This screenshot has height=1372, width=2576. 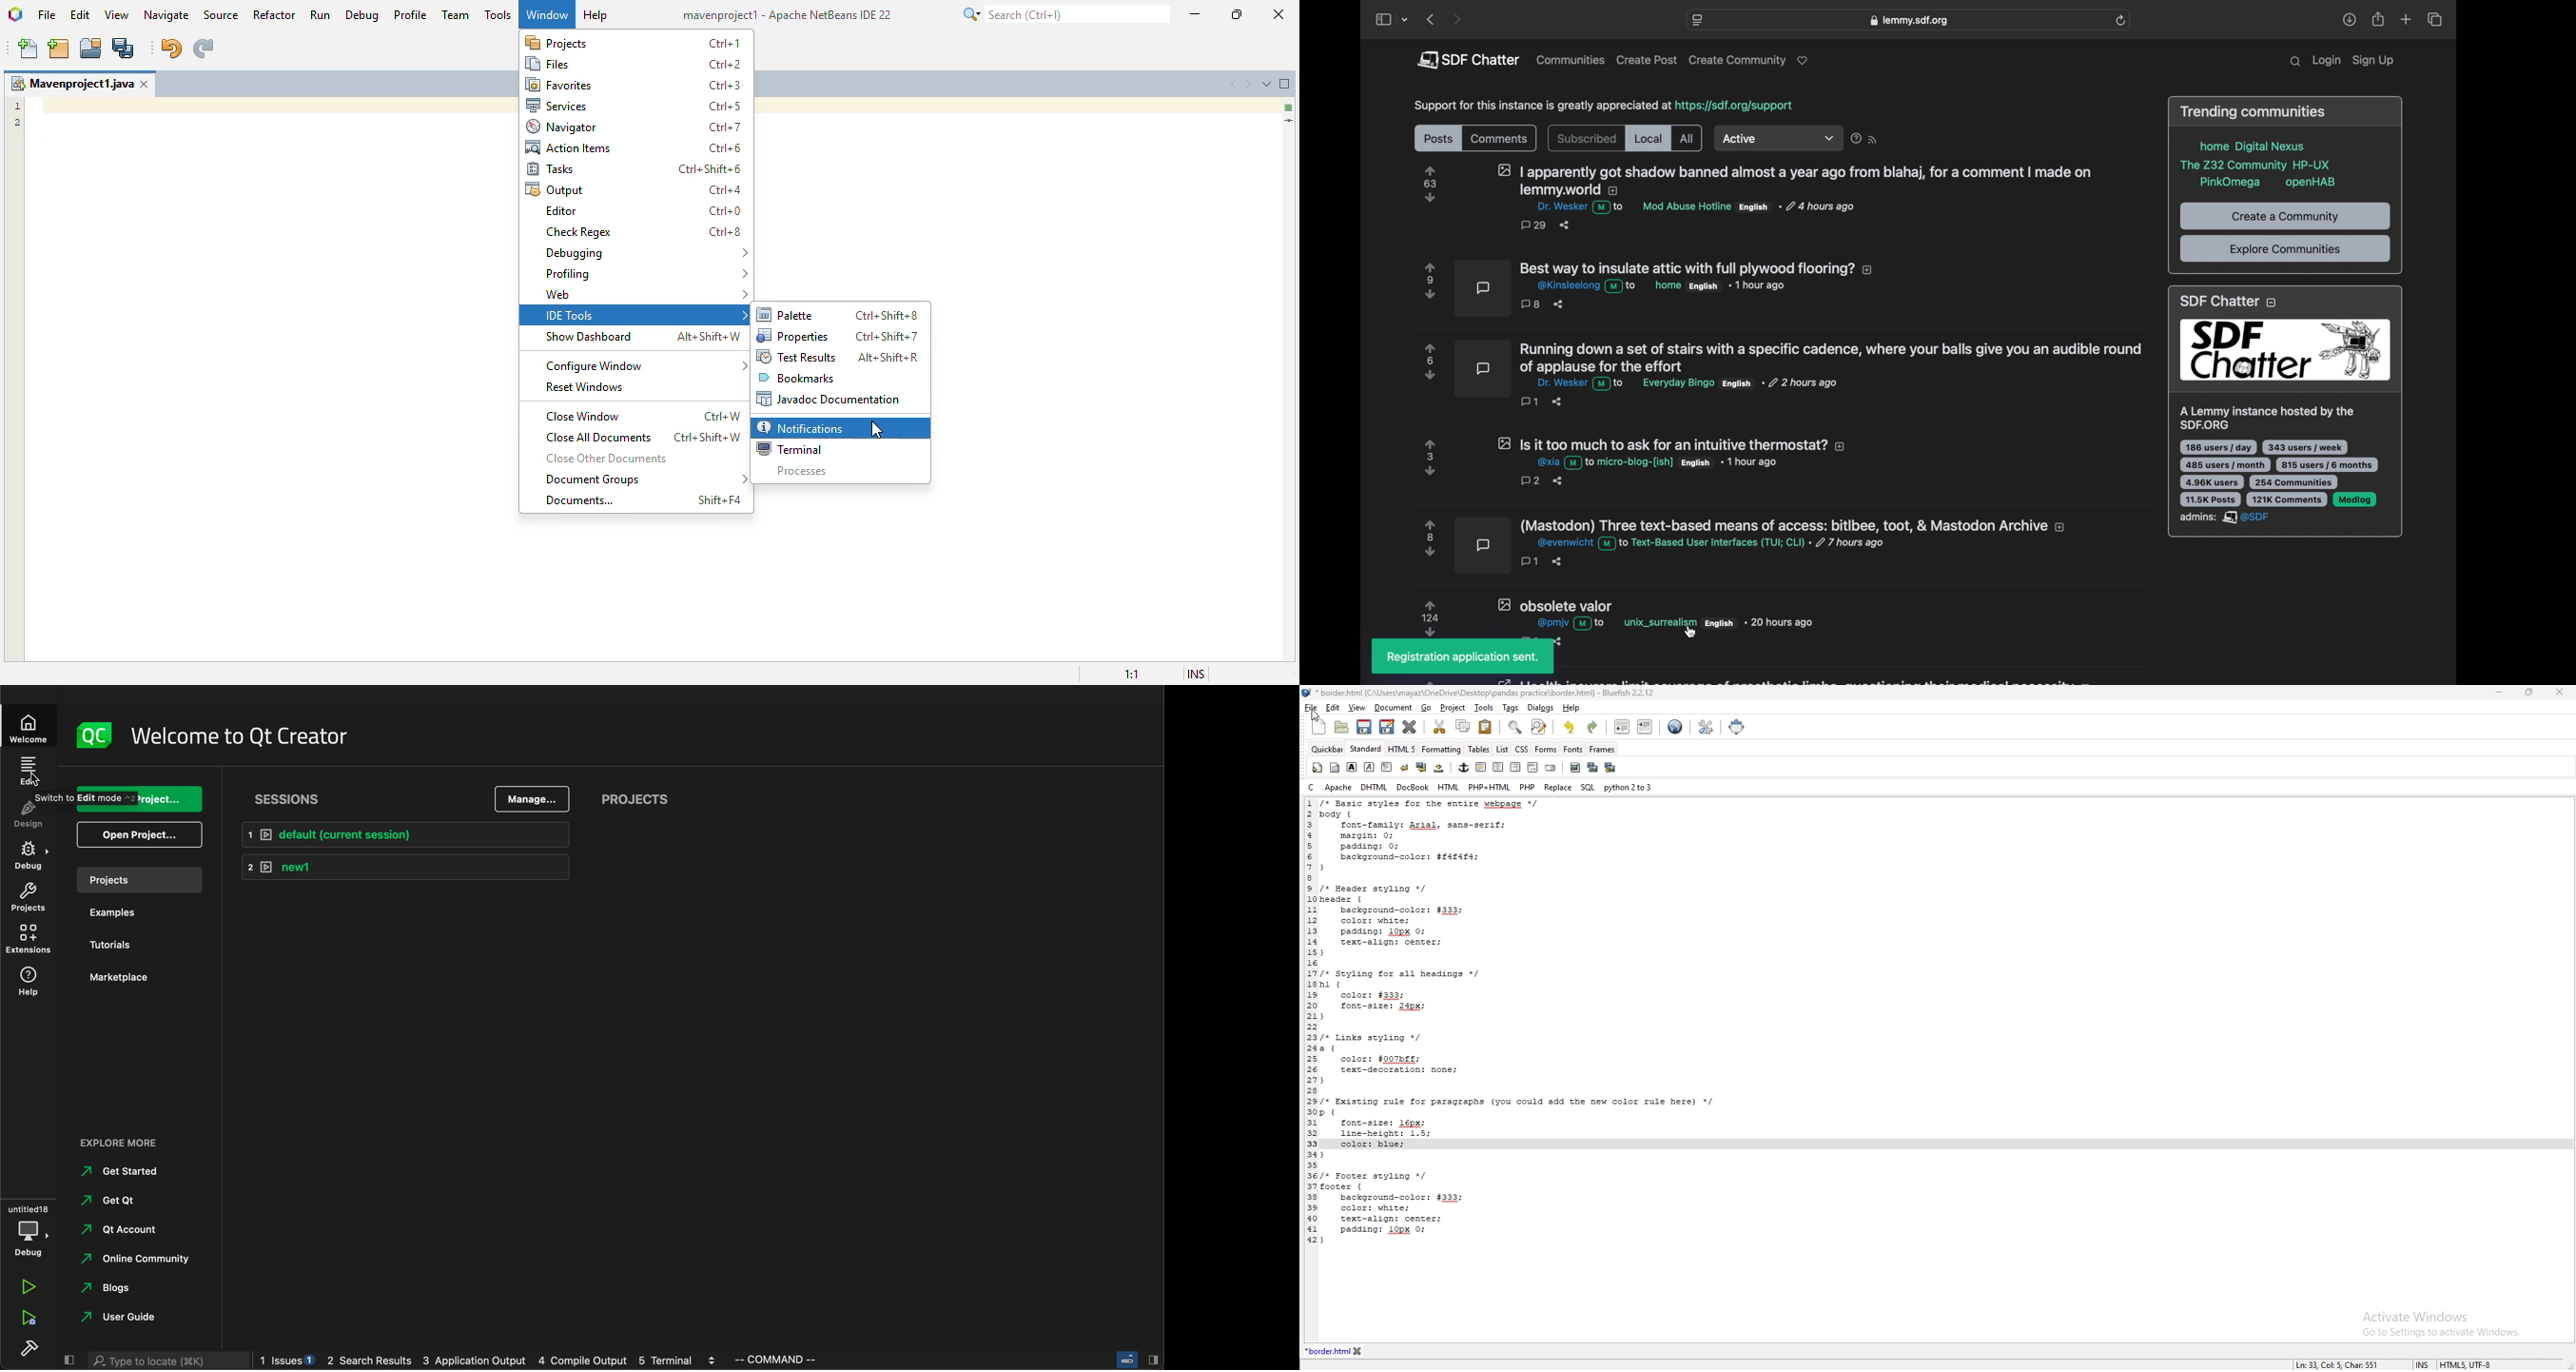 I want to click on shortcut for output, so click(x=725, y=189).